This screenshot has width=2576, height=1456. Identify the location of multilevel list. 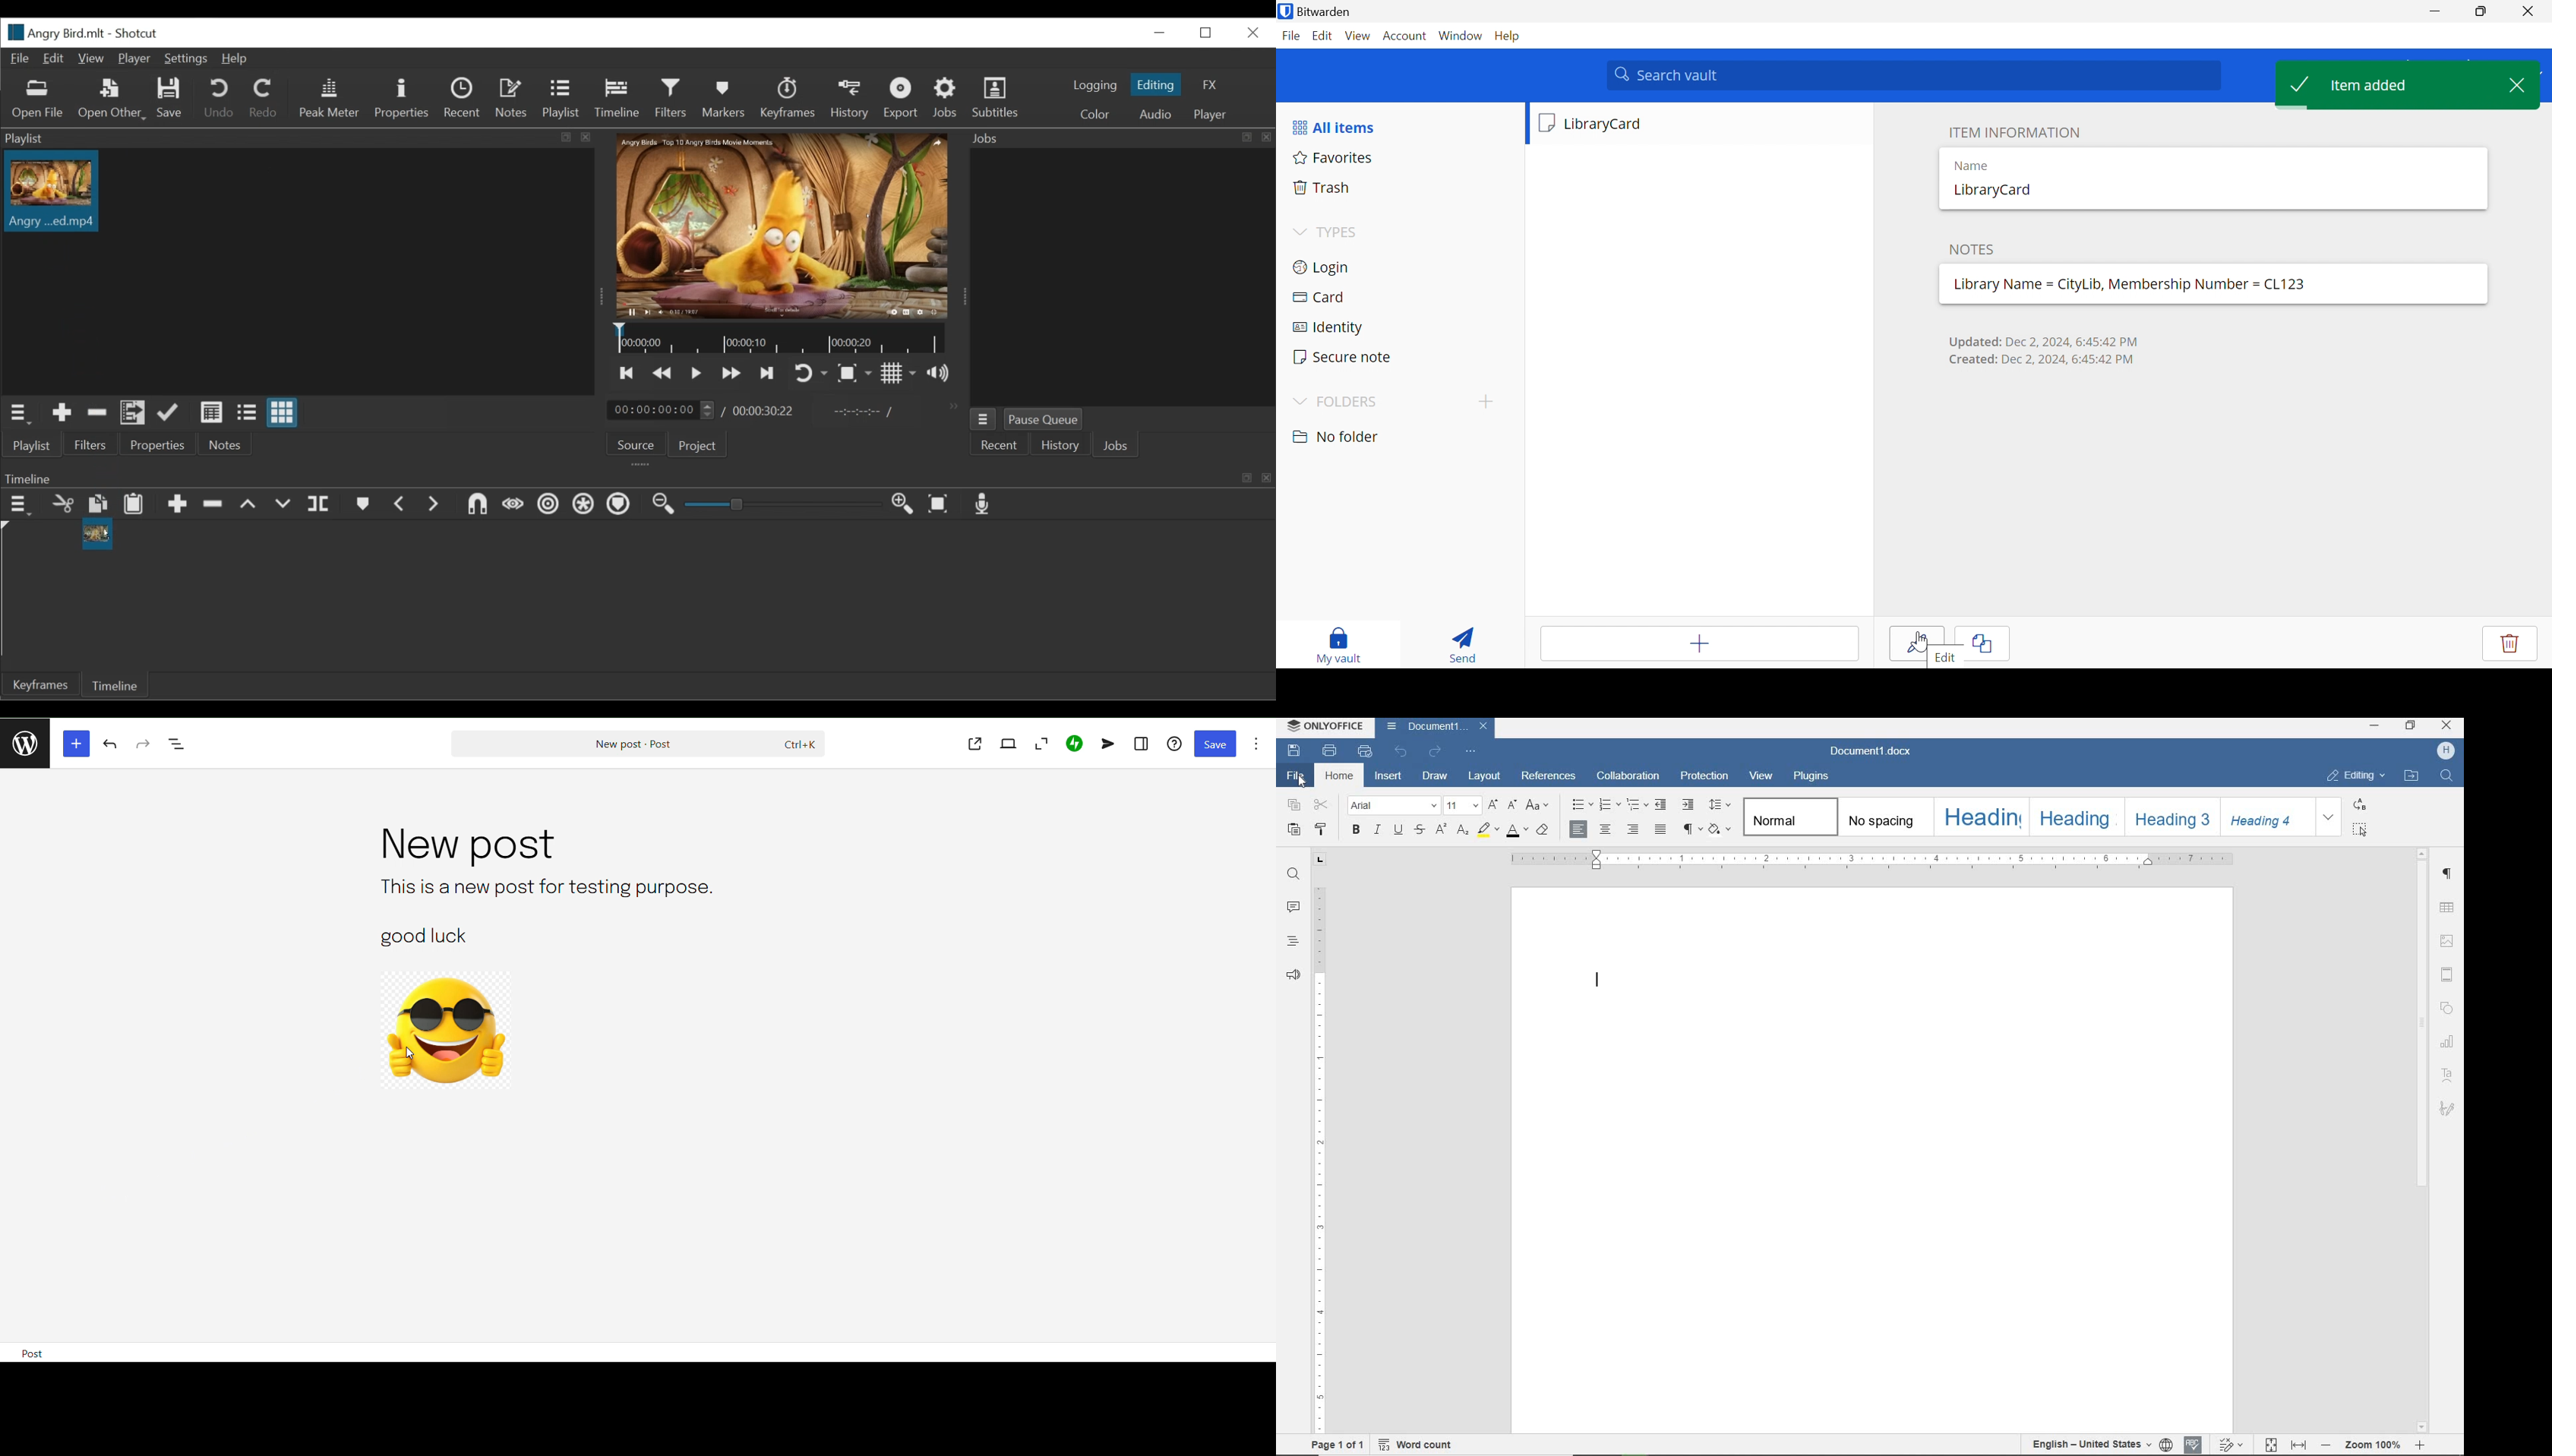
(1637, 805).